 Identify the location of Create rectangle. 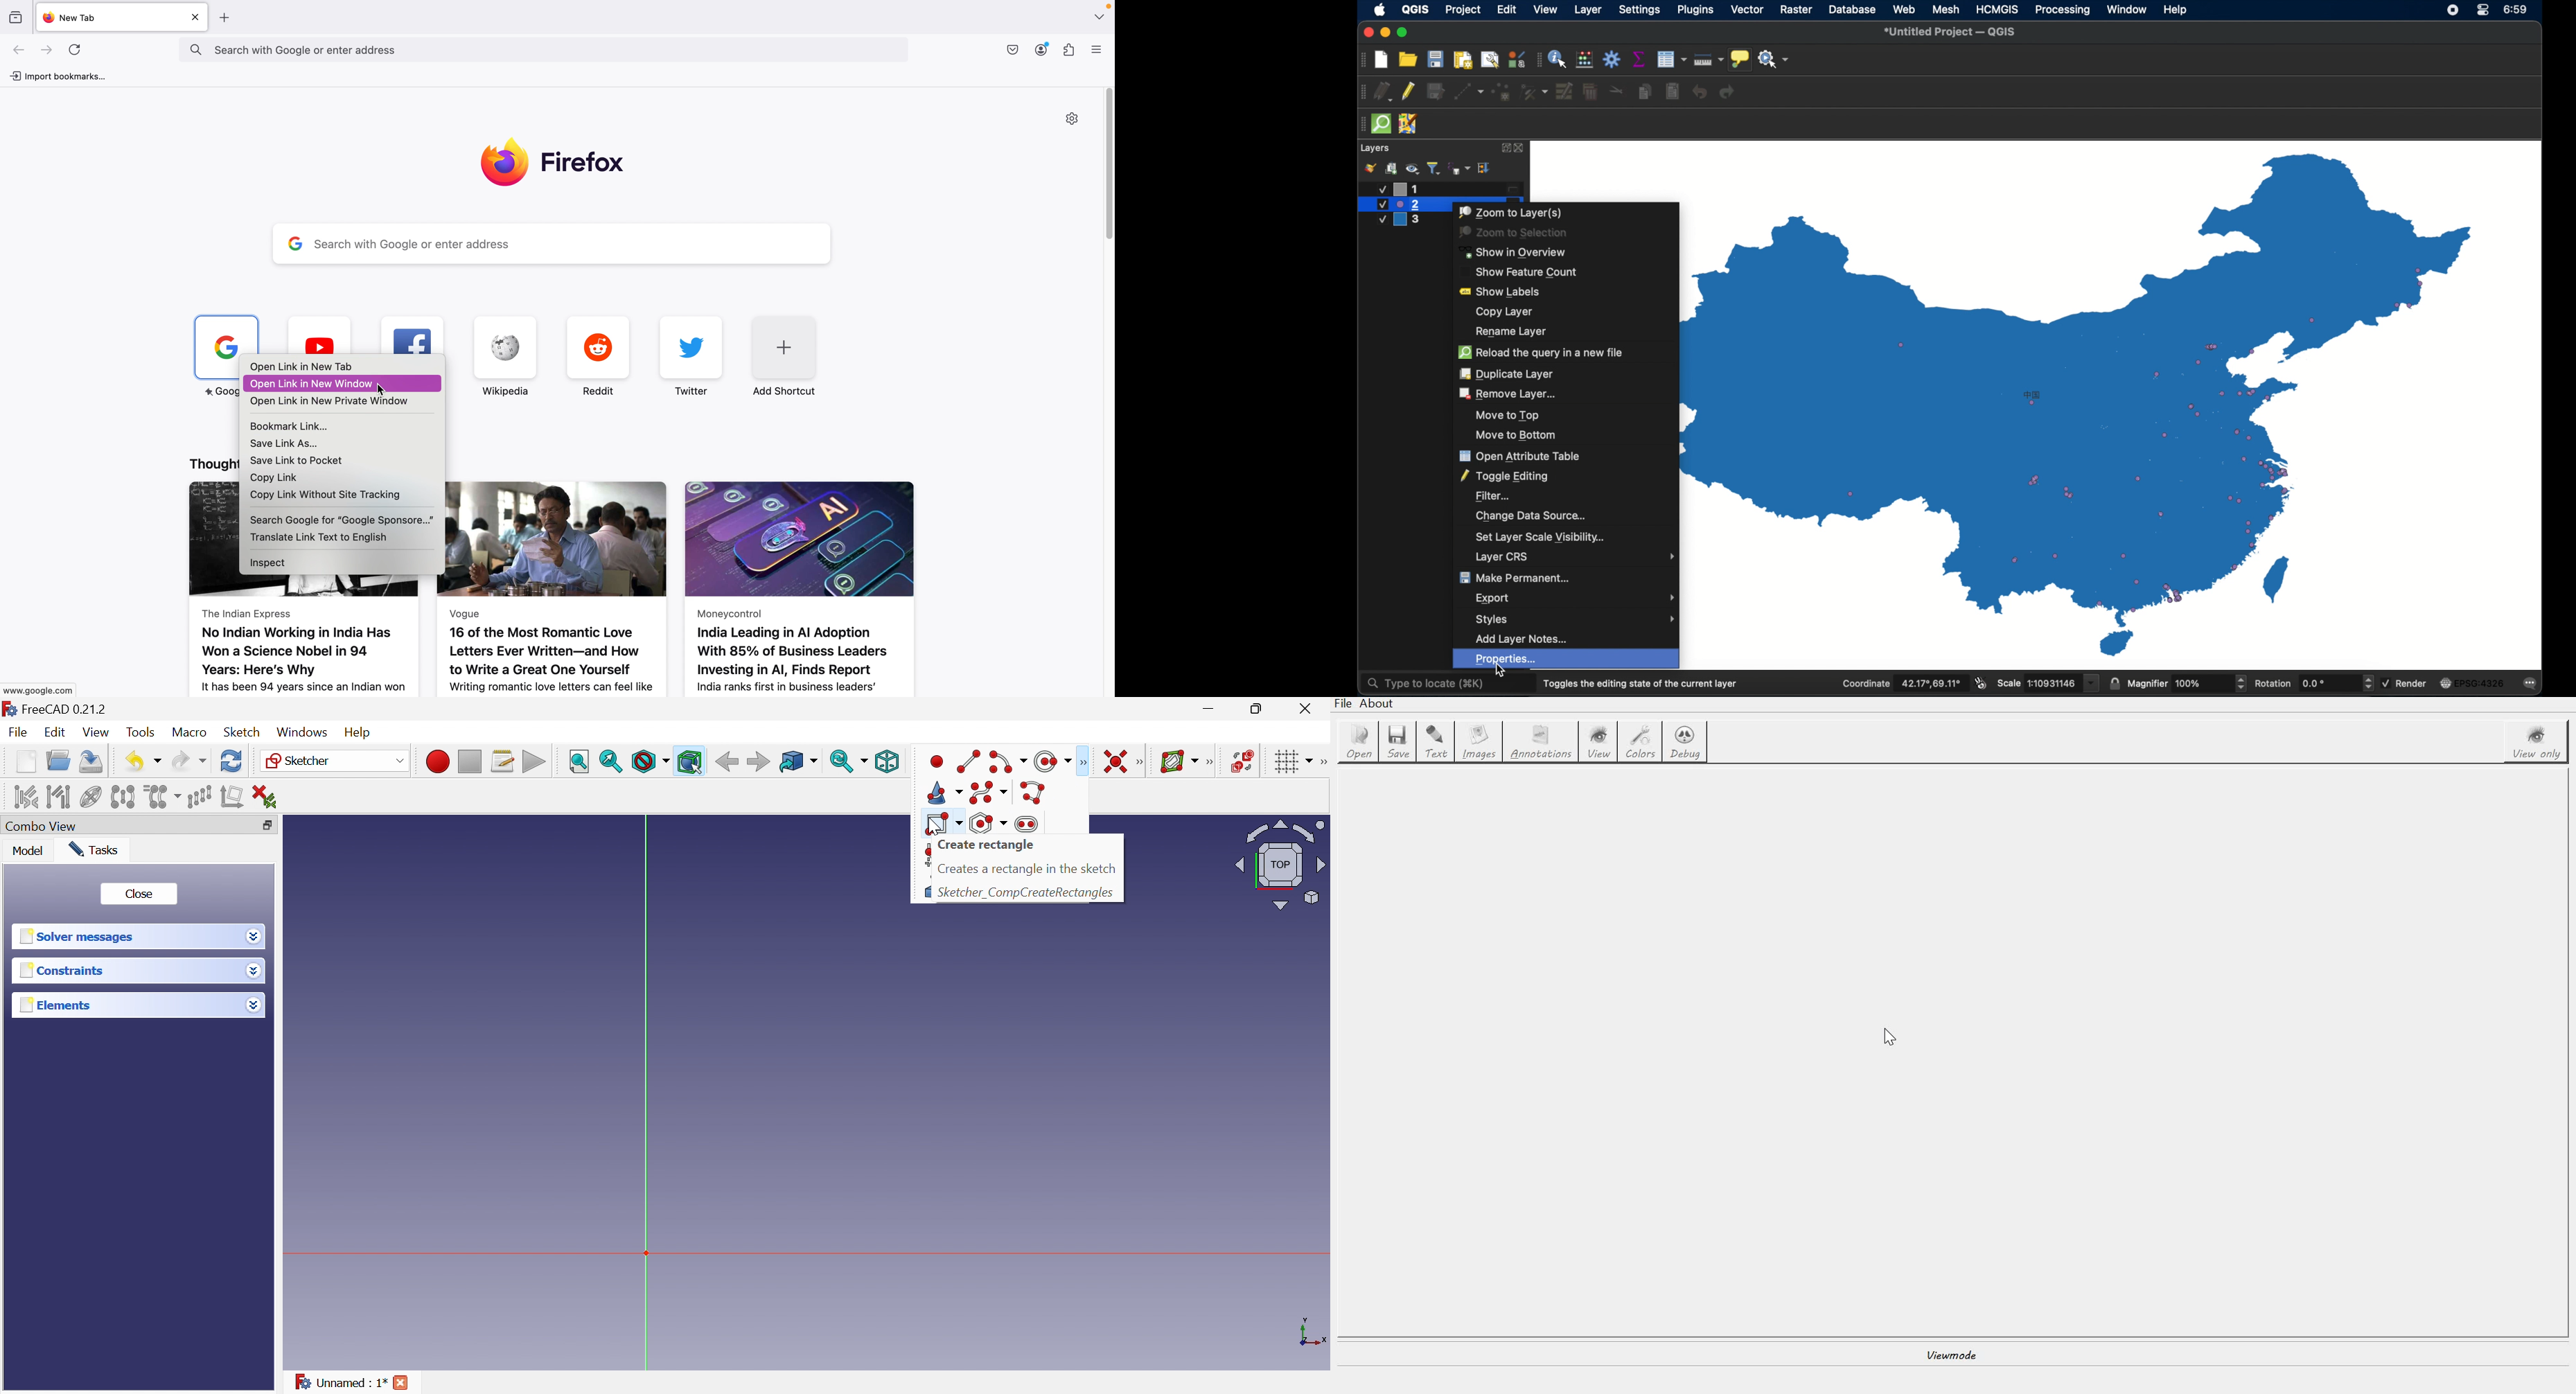
(944, 823).